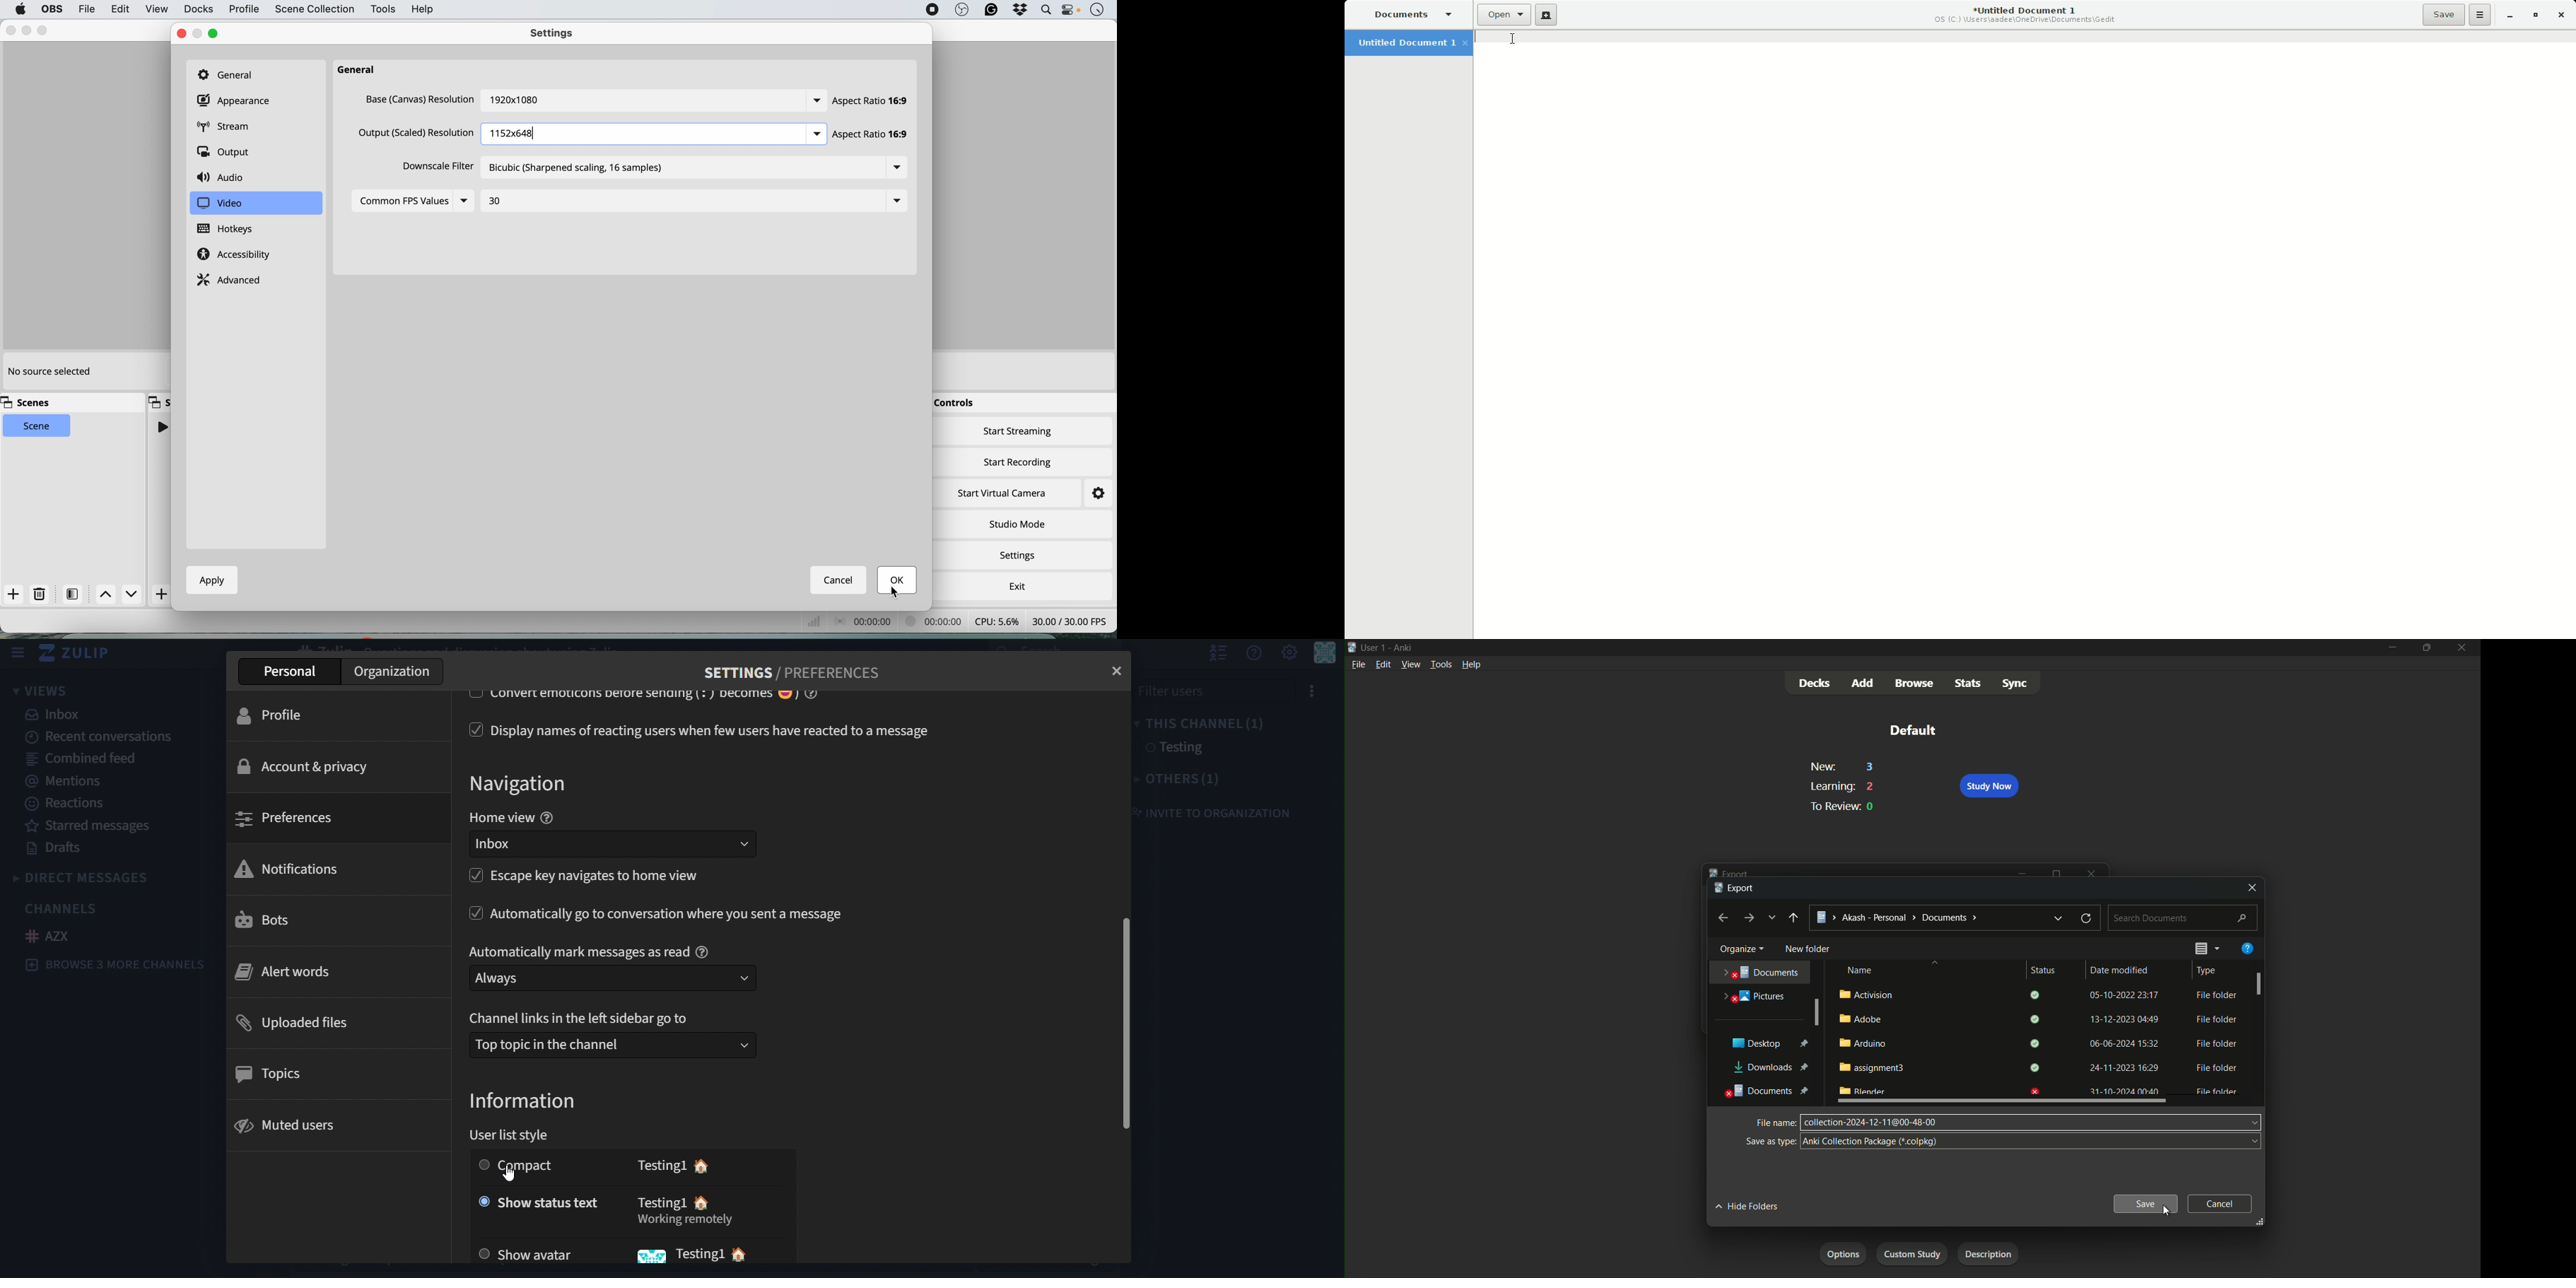 This screenshot has width=2576, height=1288. Describe the element at coordinates (115, 964) in the screenshot. I see `Browse 3 more channels` at that location.